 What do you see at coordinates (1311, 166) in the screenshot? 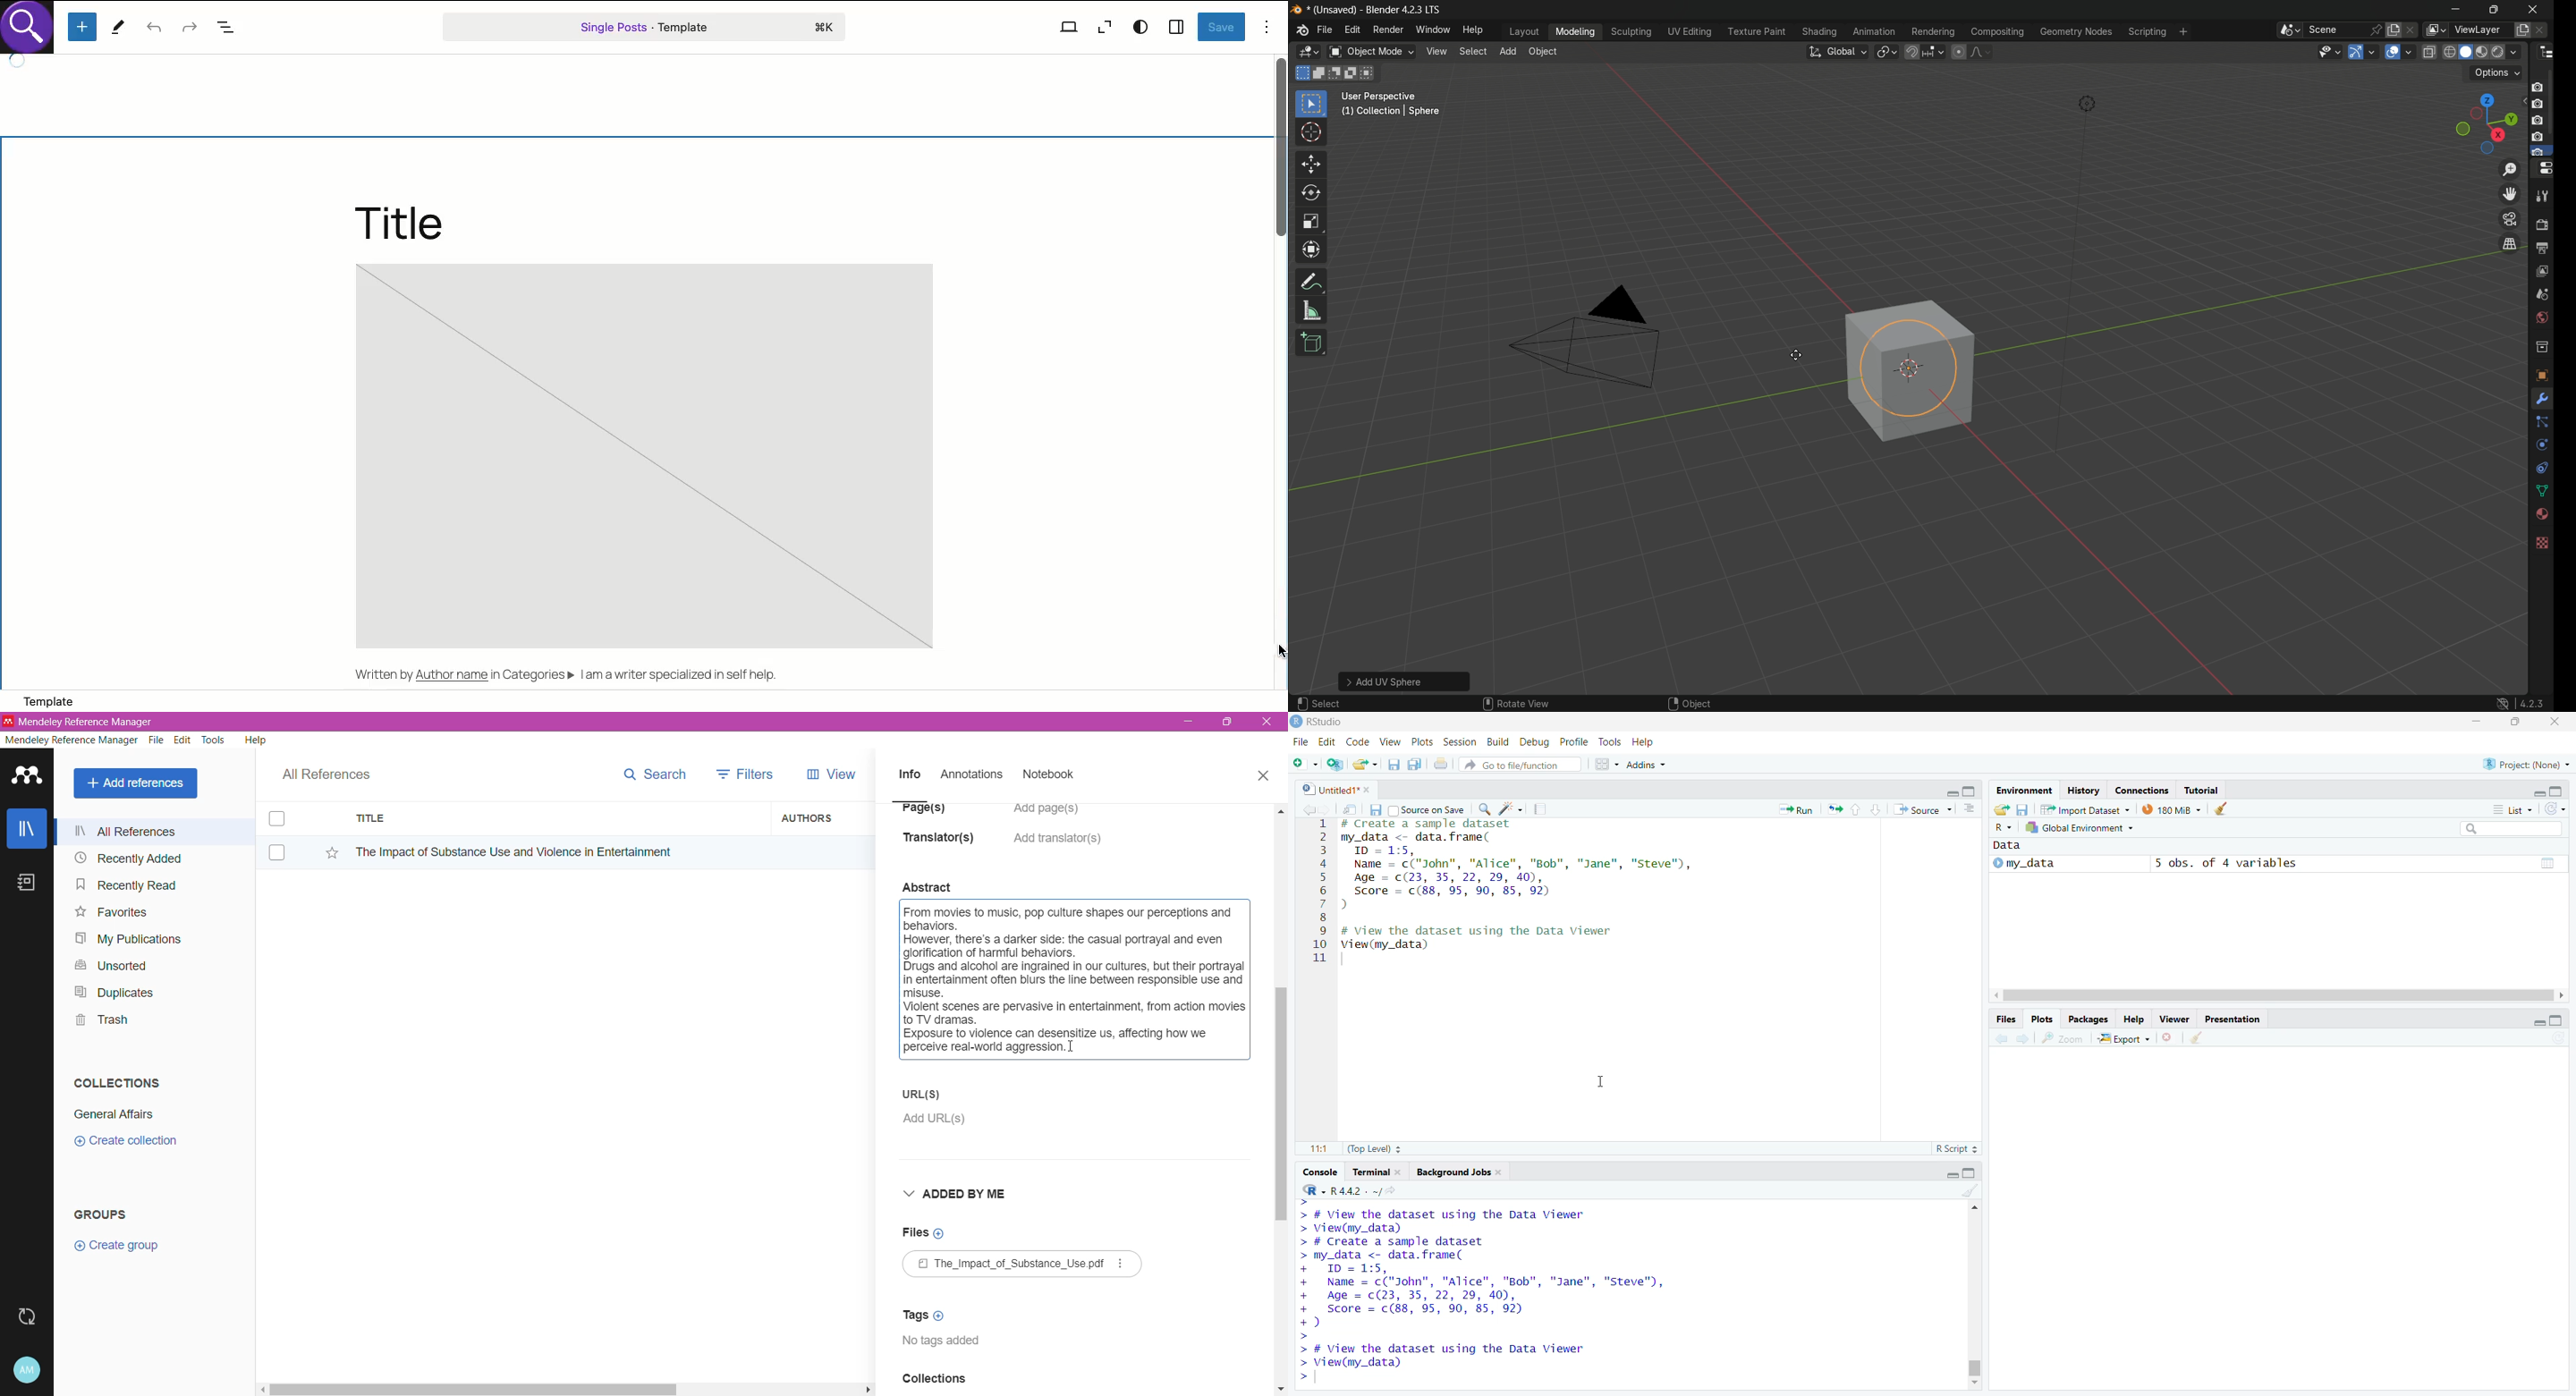
I see `move` at bounding box center [1311, 166].